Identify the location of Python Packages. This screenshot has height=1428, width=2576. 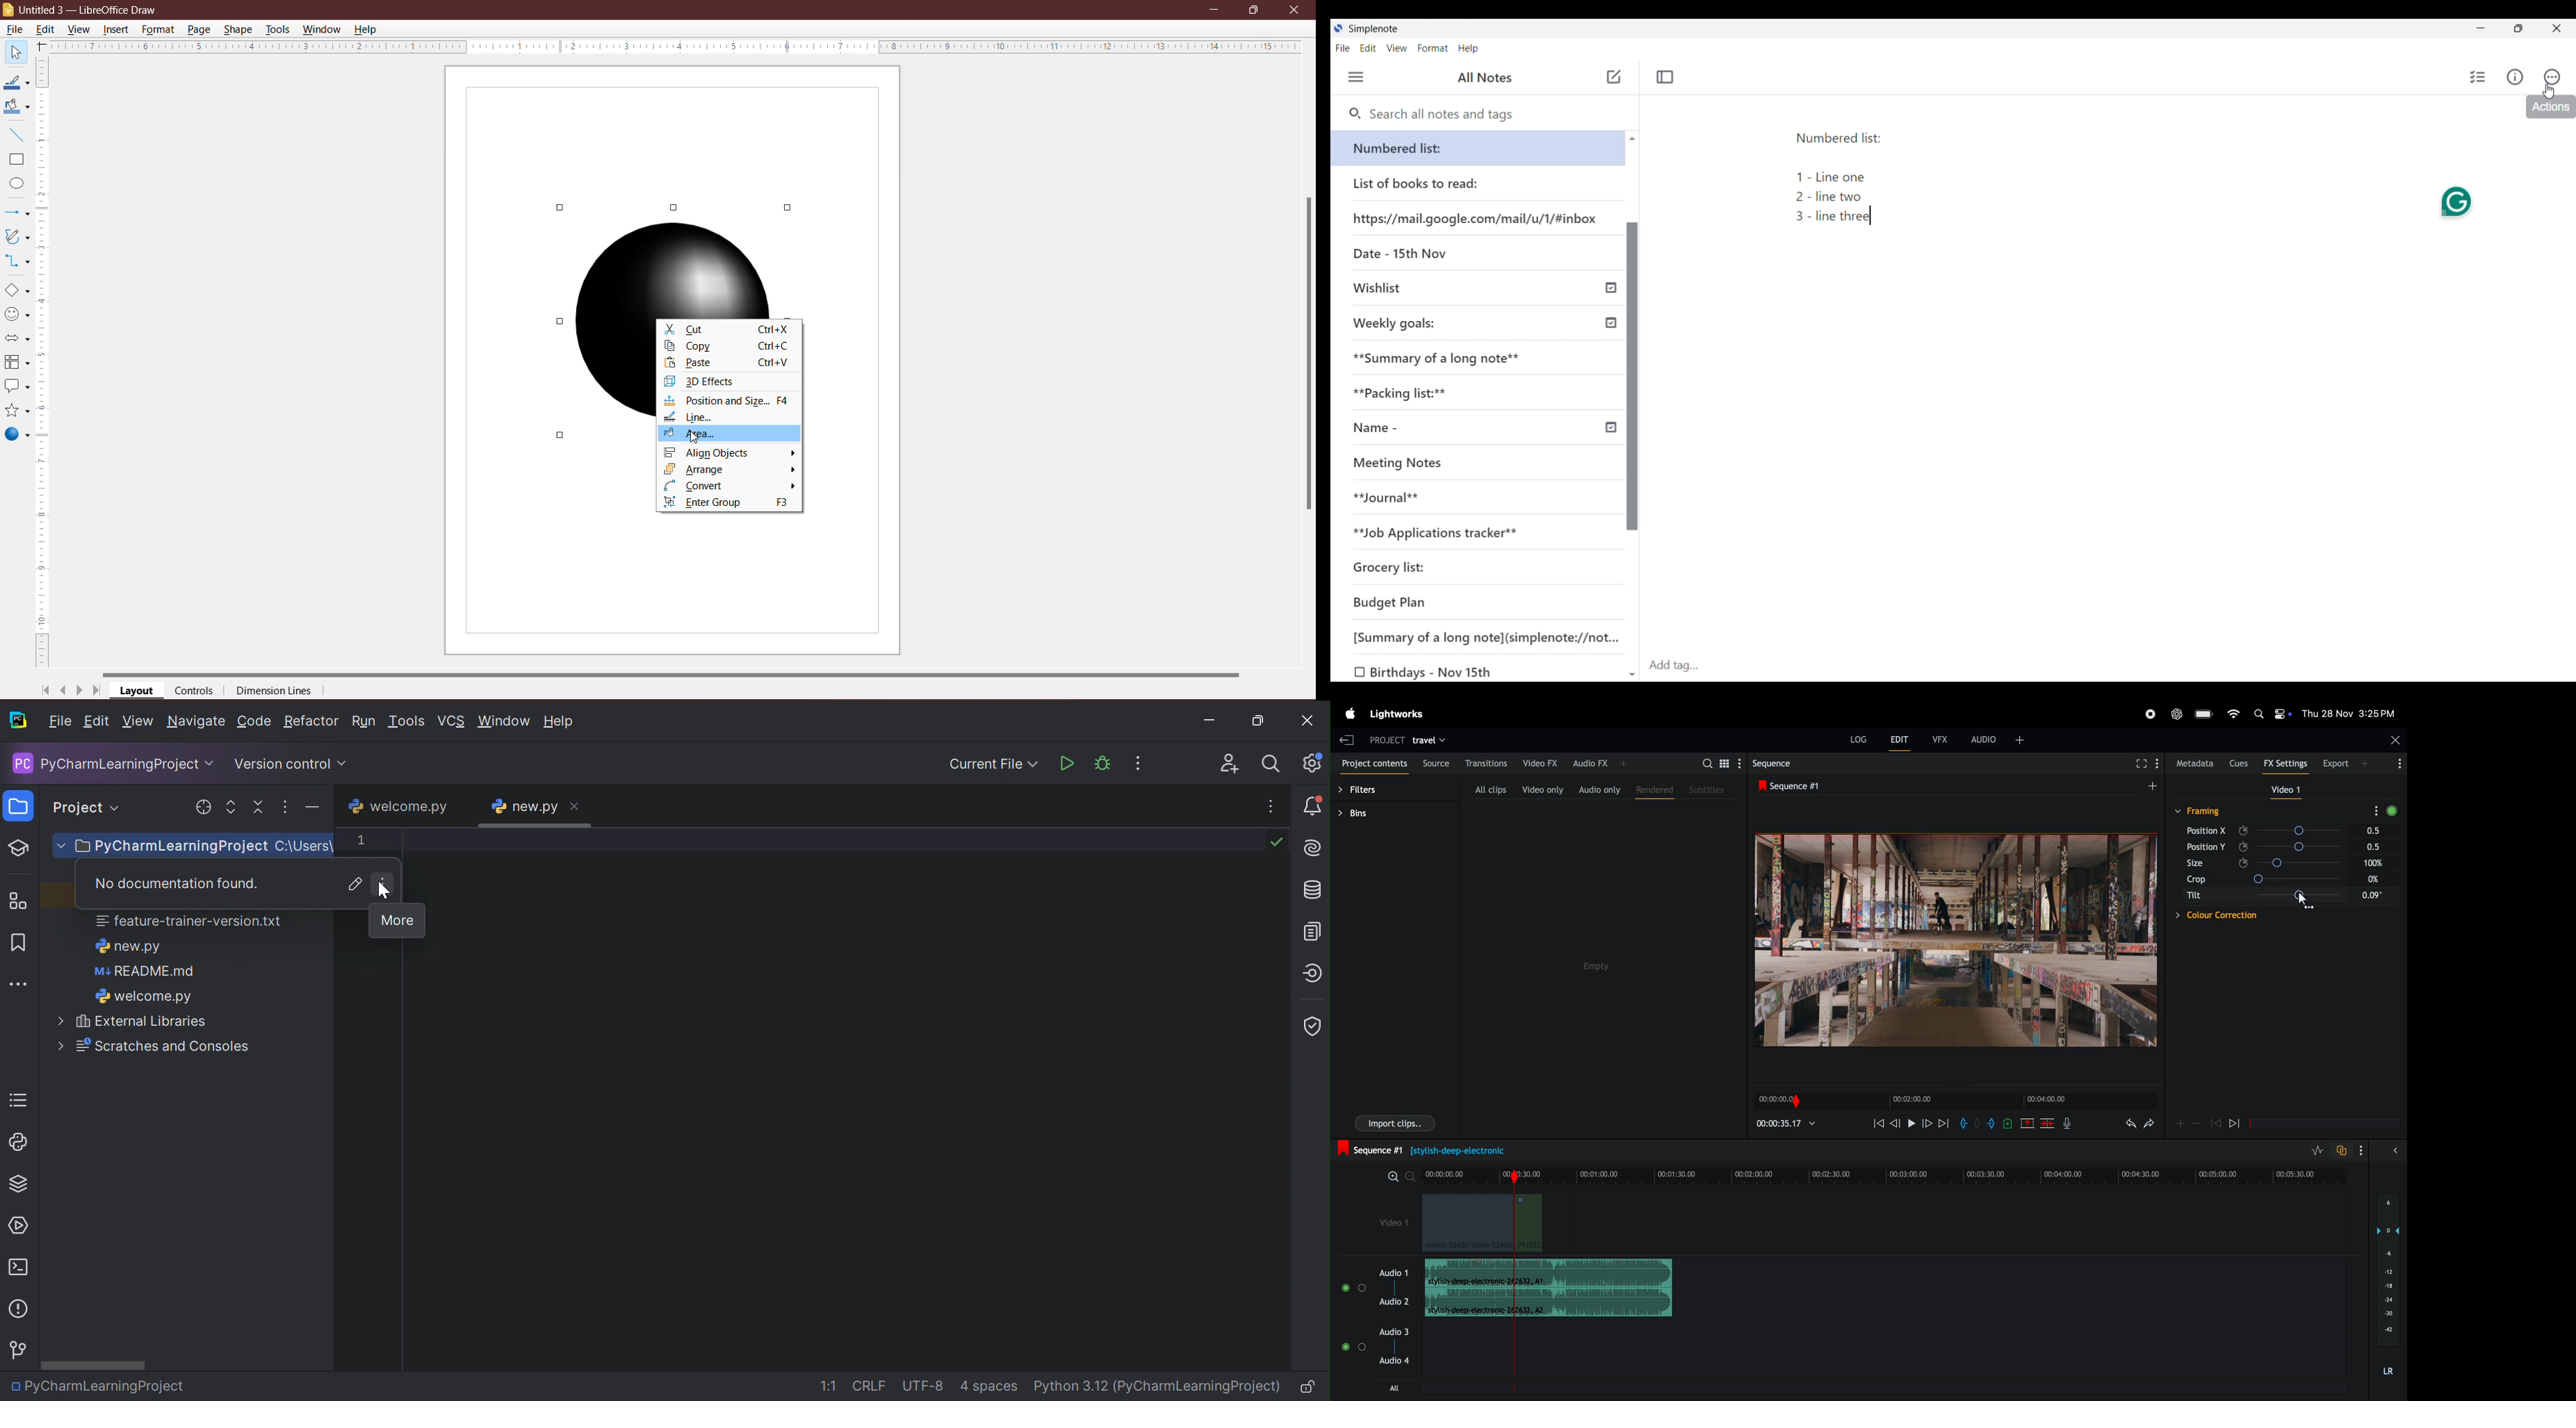
(17, 1186).